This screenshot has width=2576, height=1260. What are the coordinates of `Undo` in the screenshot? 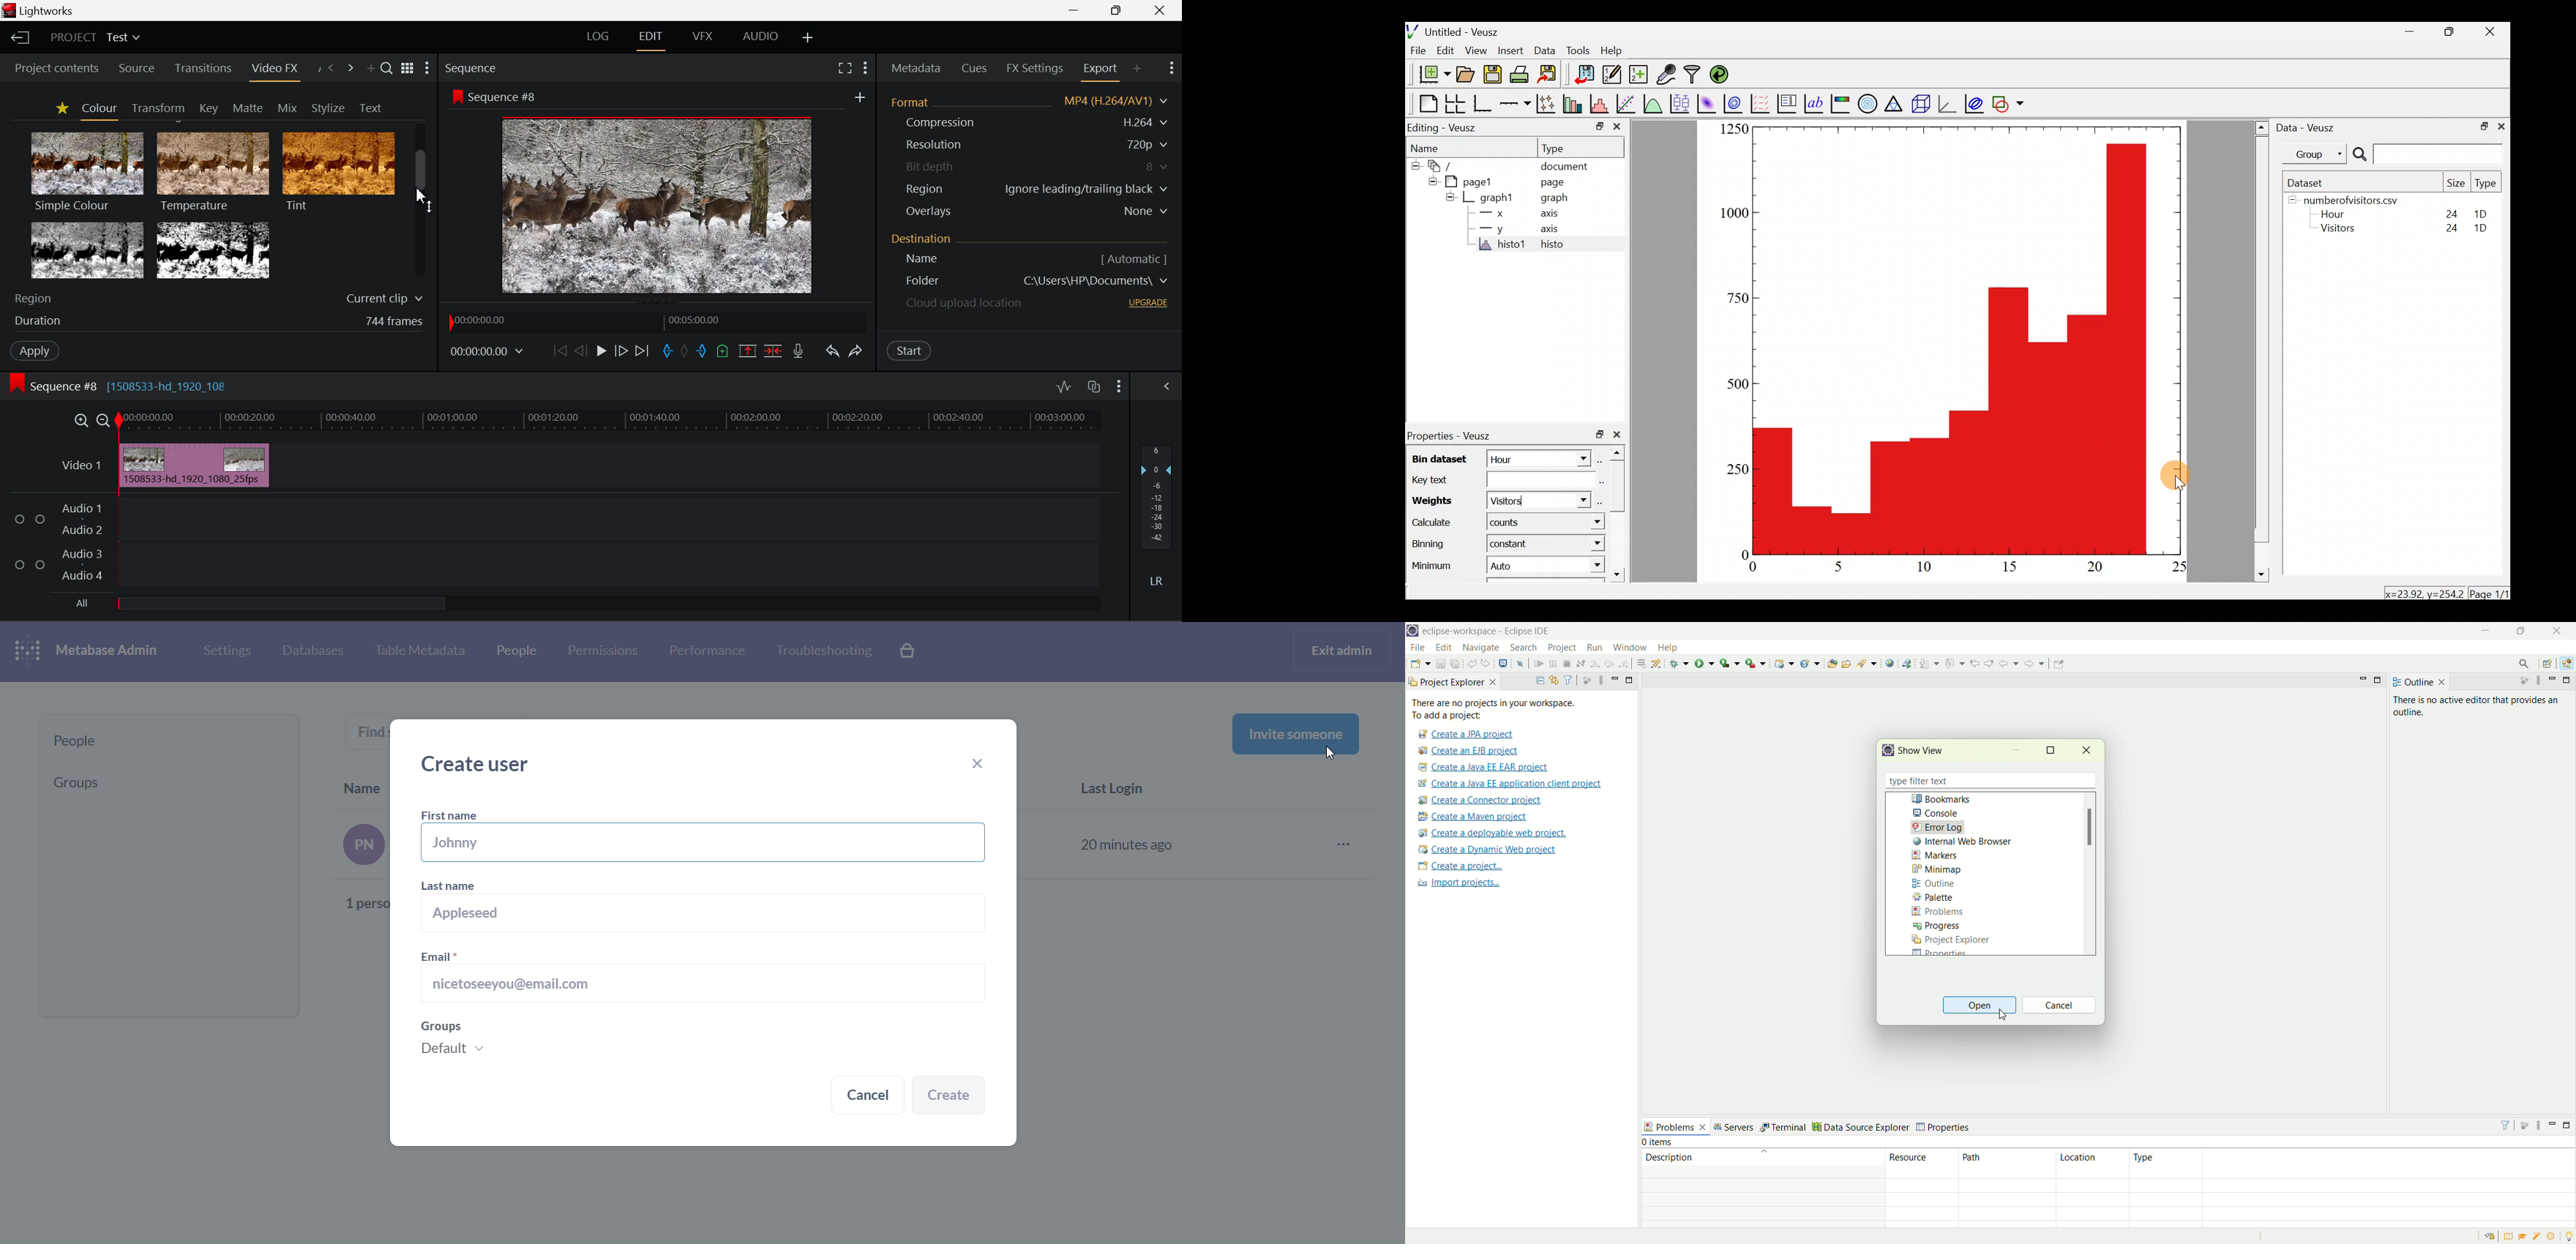 It's located at (831, 350).